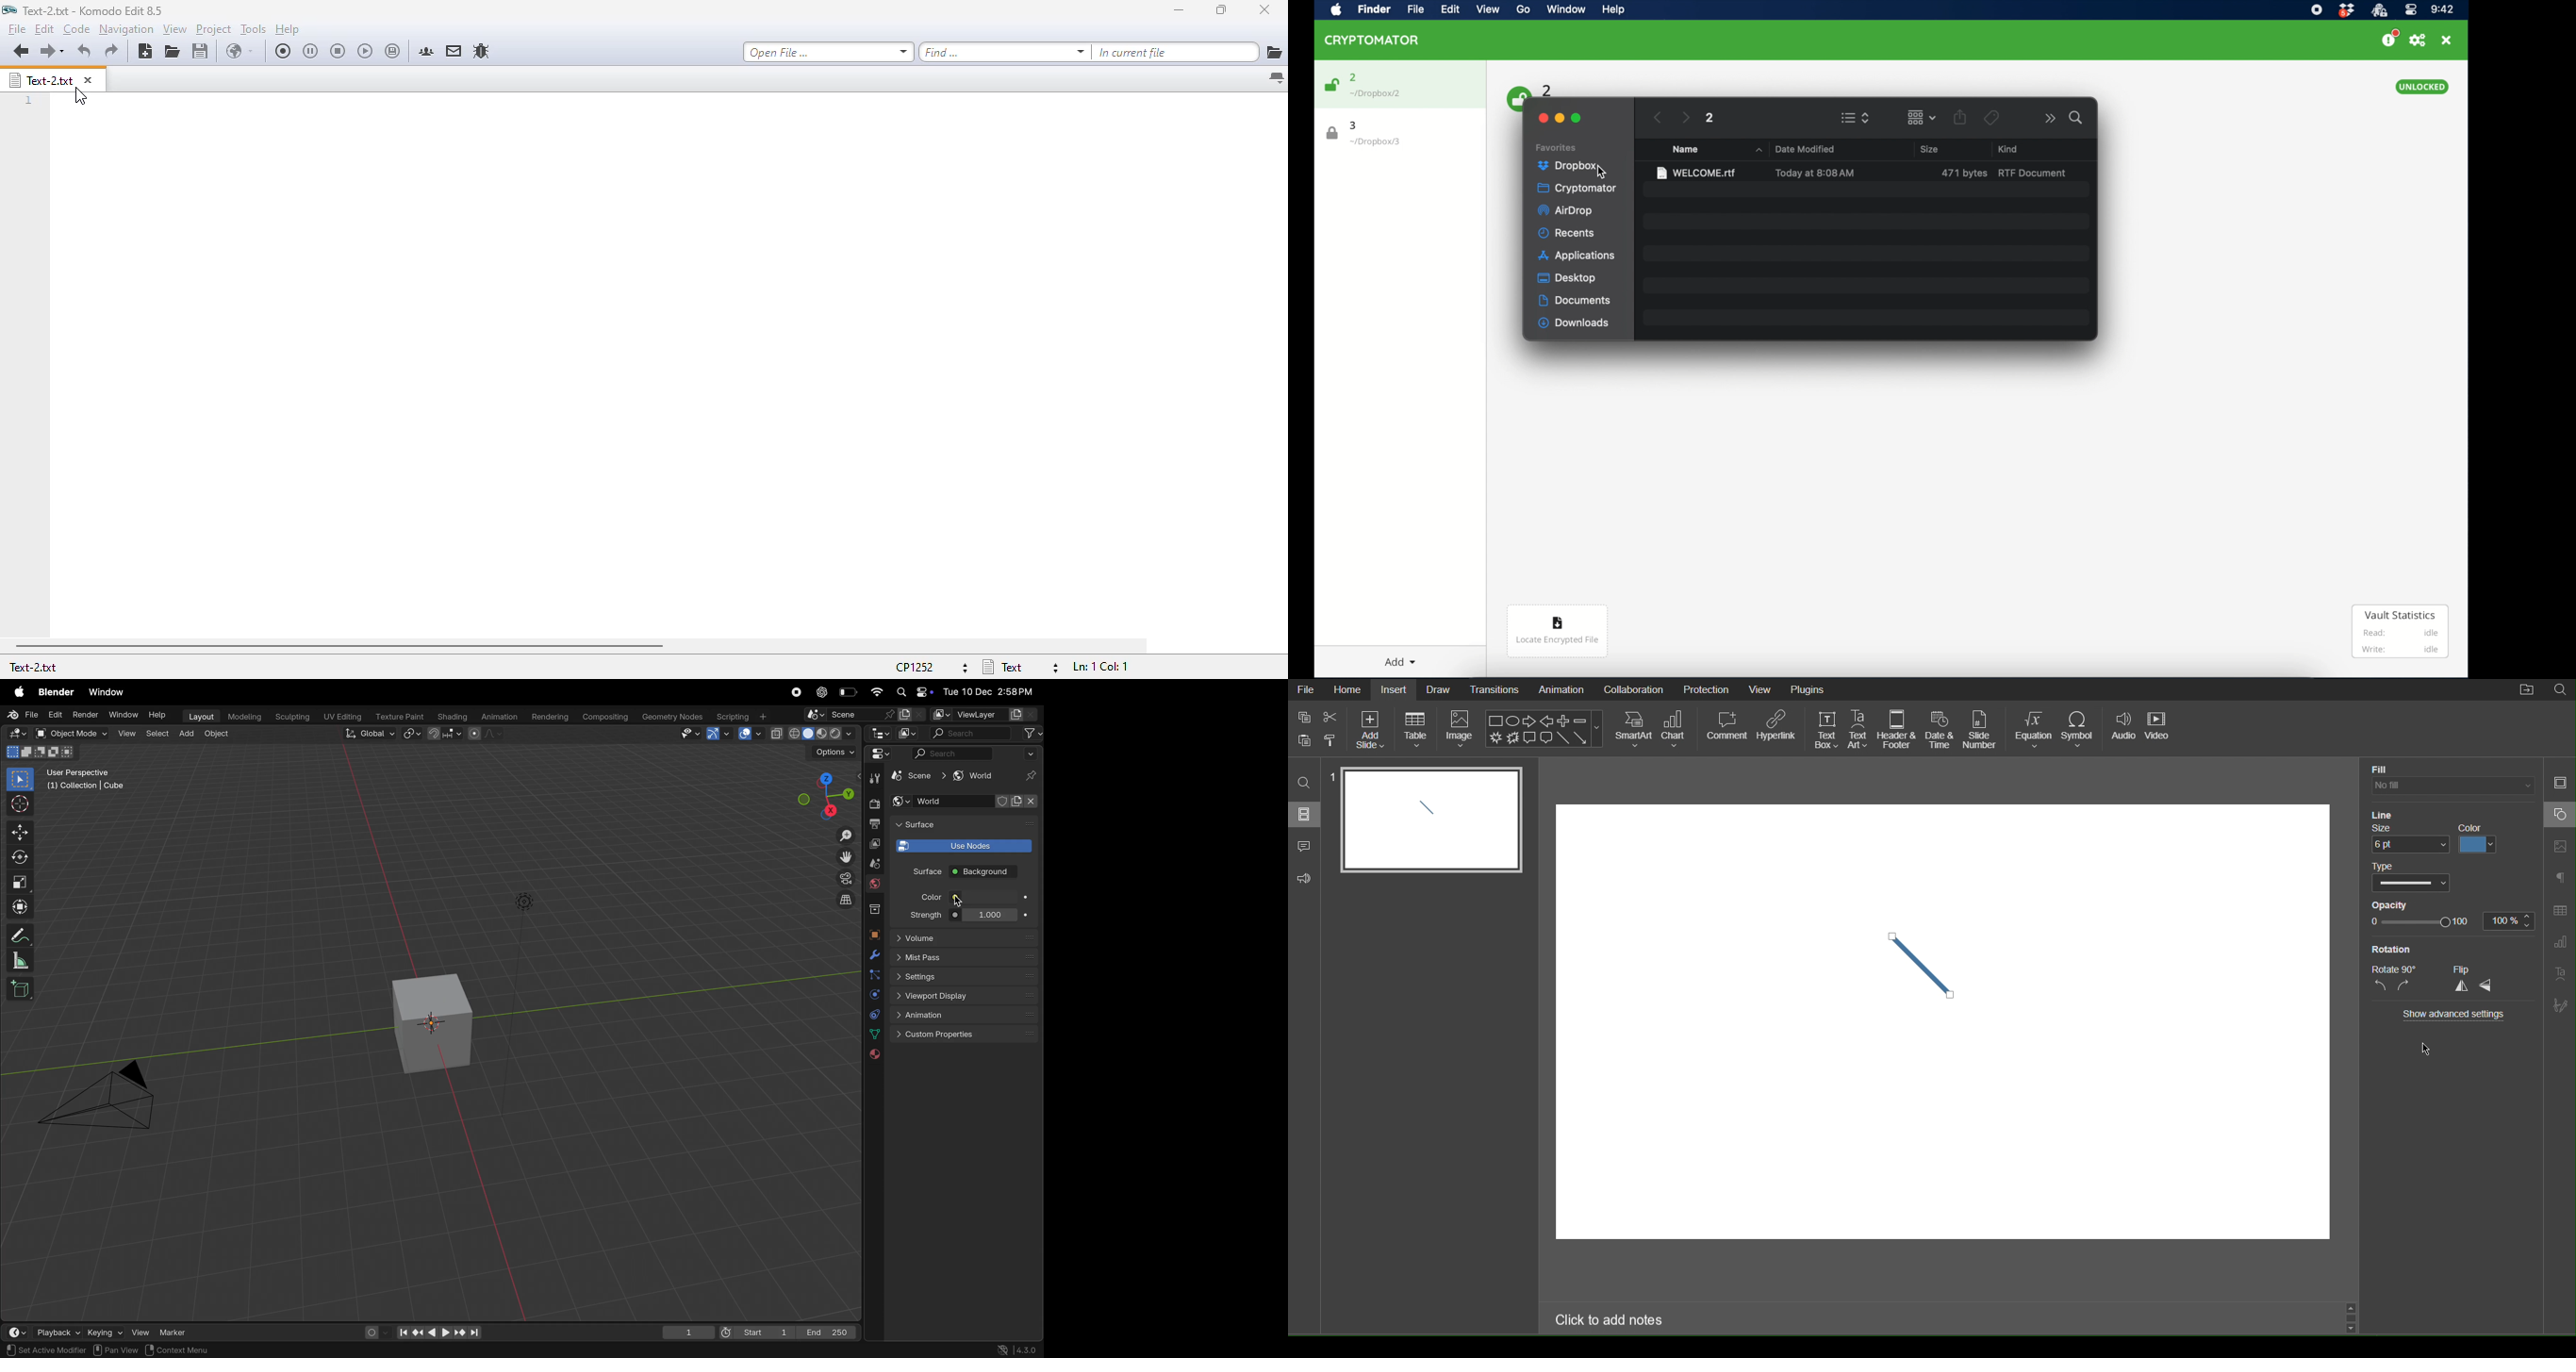 This screenshot has height=1372, width=2576. Describe the element at coordinates (2125, 729) in the screenshot. I see `Audio` at that location.